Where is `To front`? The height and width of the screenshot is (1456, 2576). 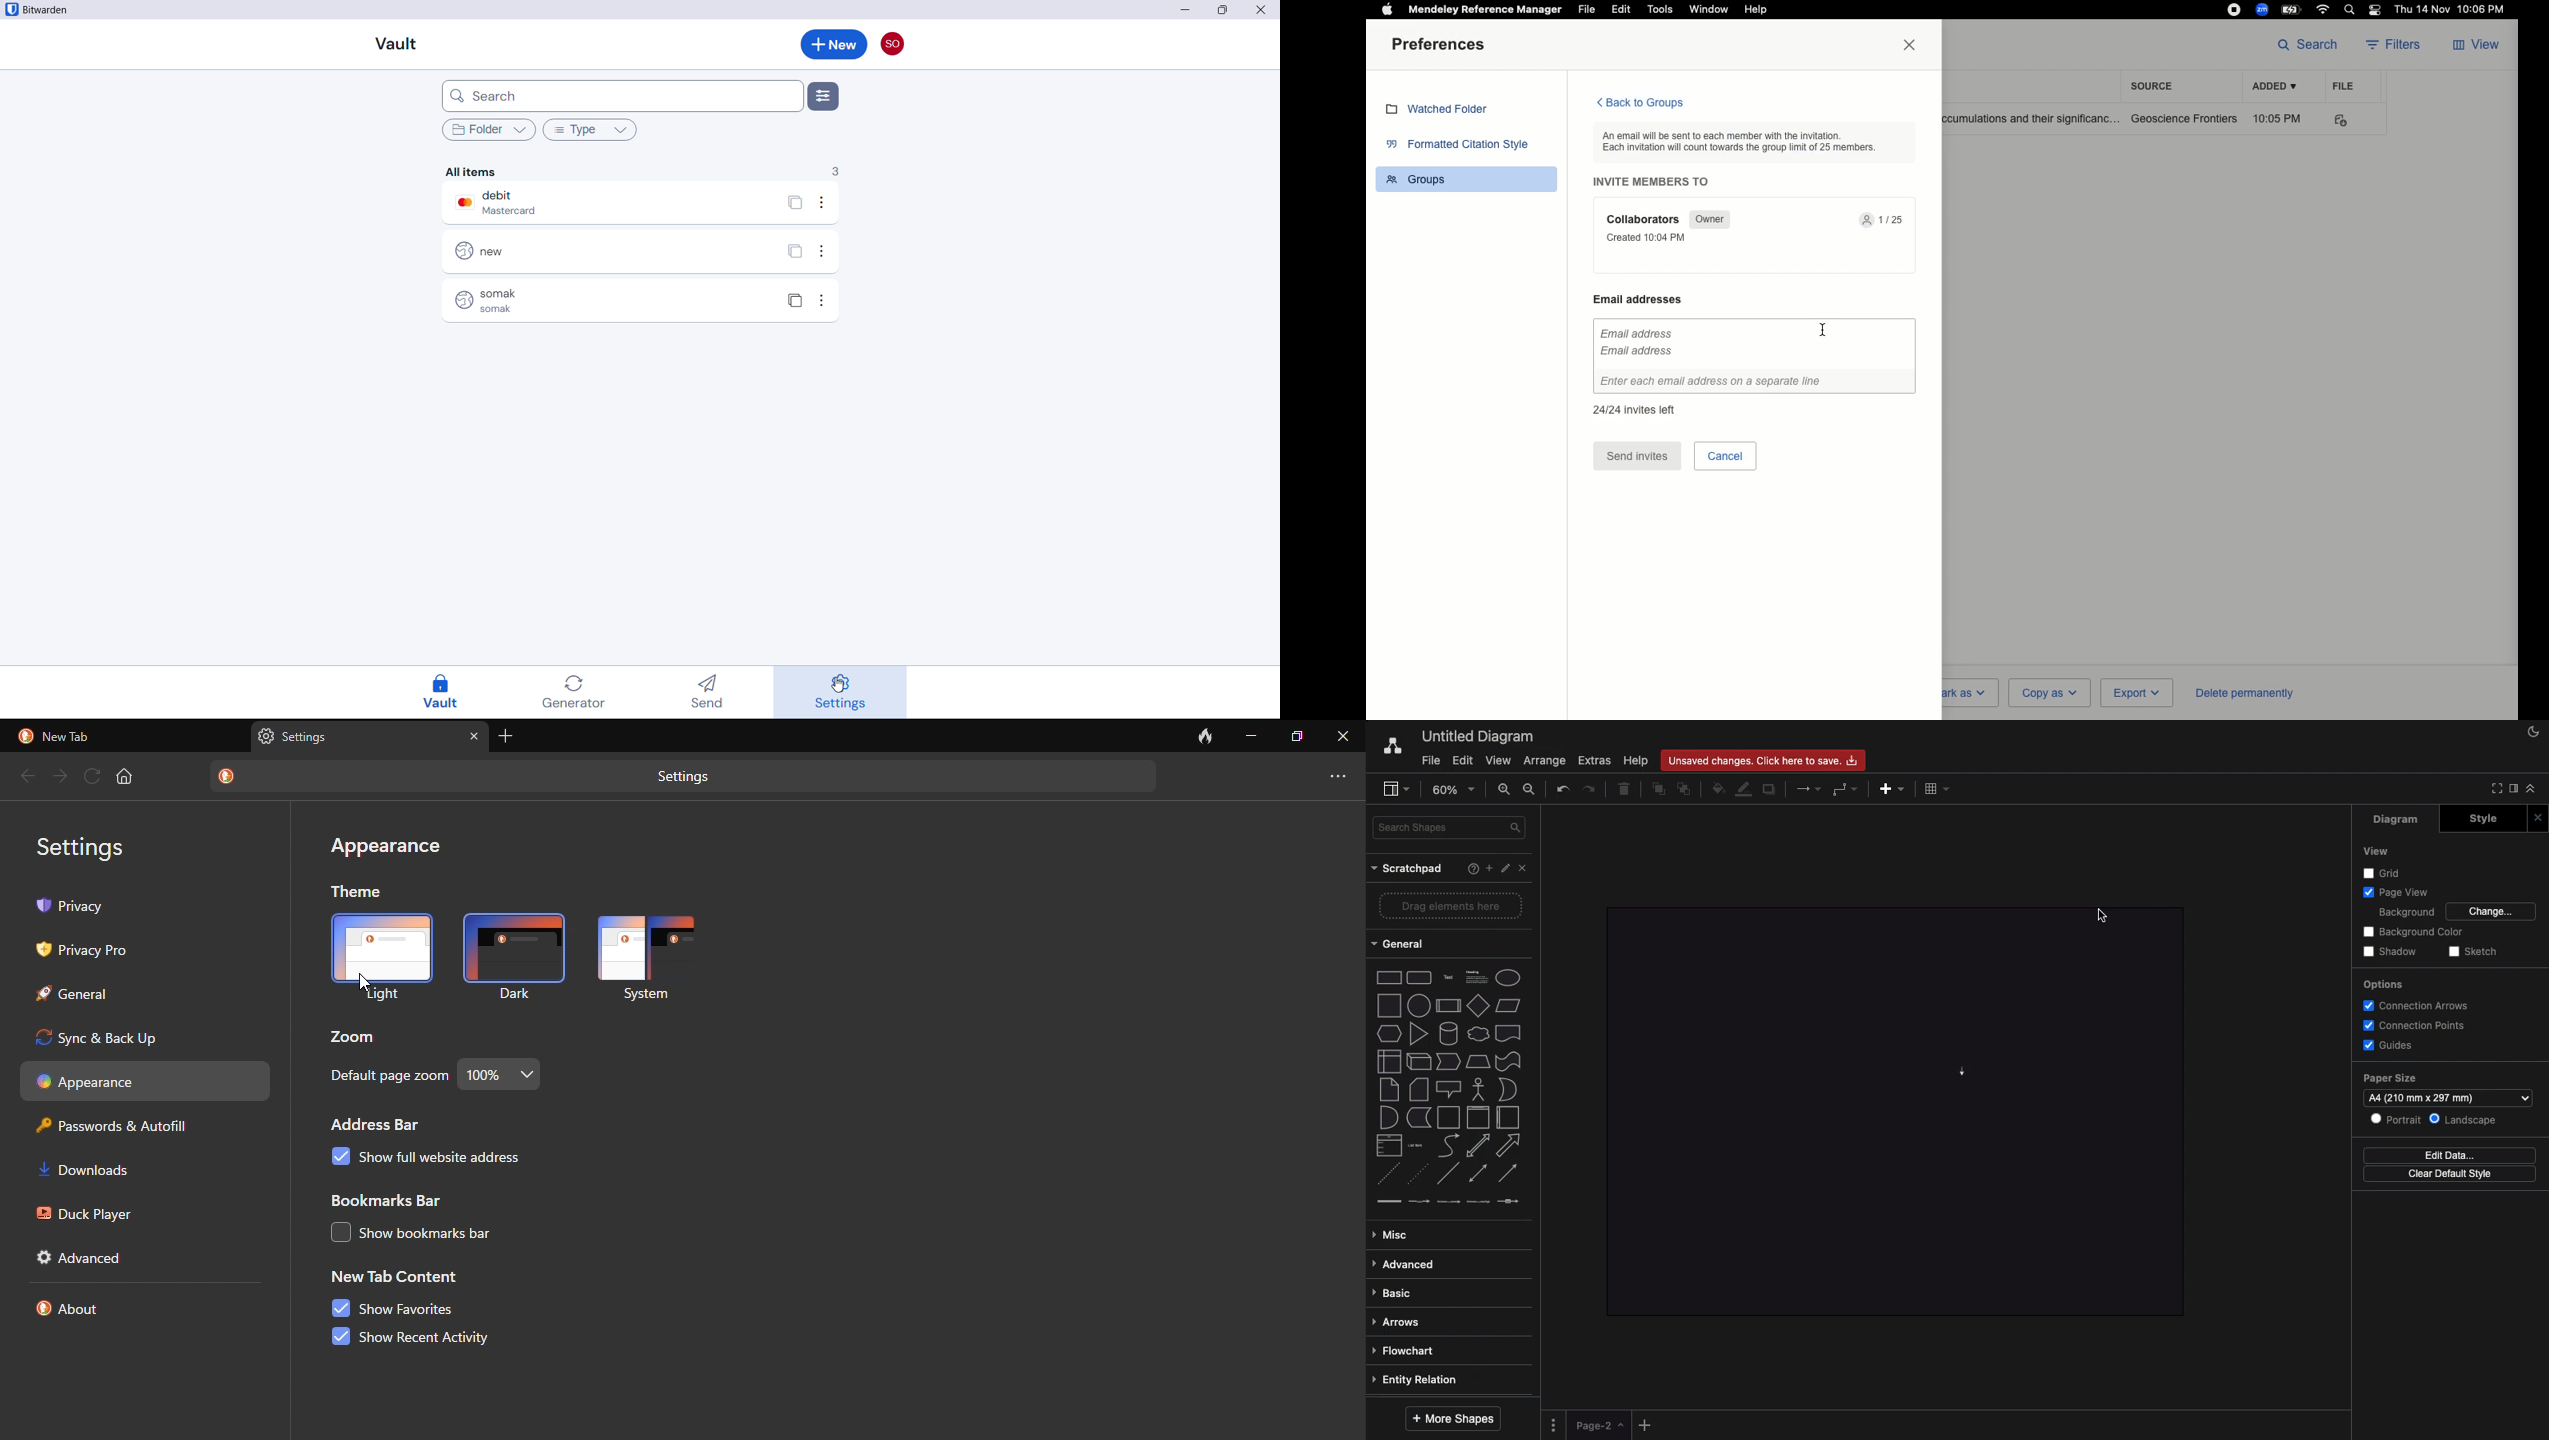 To front is located at coordinates (1658, 790).